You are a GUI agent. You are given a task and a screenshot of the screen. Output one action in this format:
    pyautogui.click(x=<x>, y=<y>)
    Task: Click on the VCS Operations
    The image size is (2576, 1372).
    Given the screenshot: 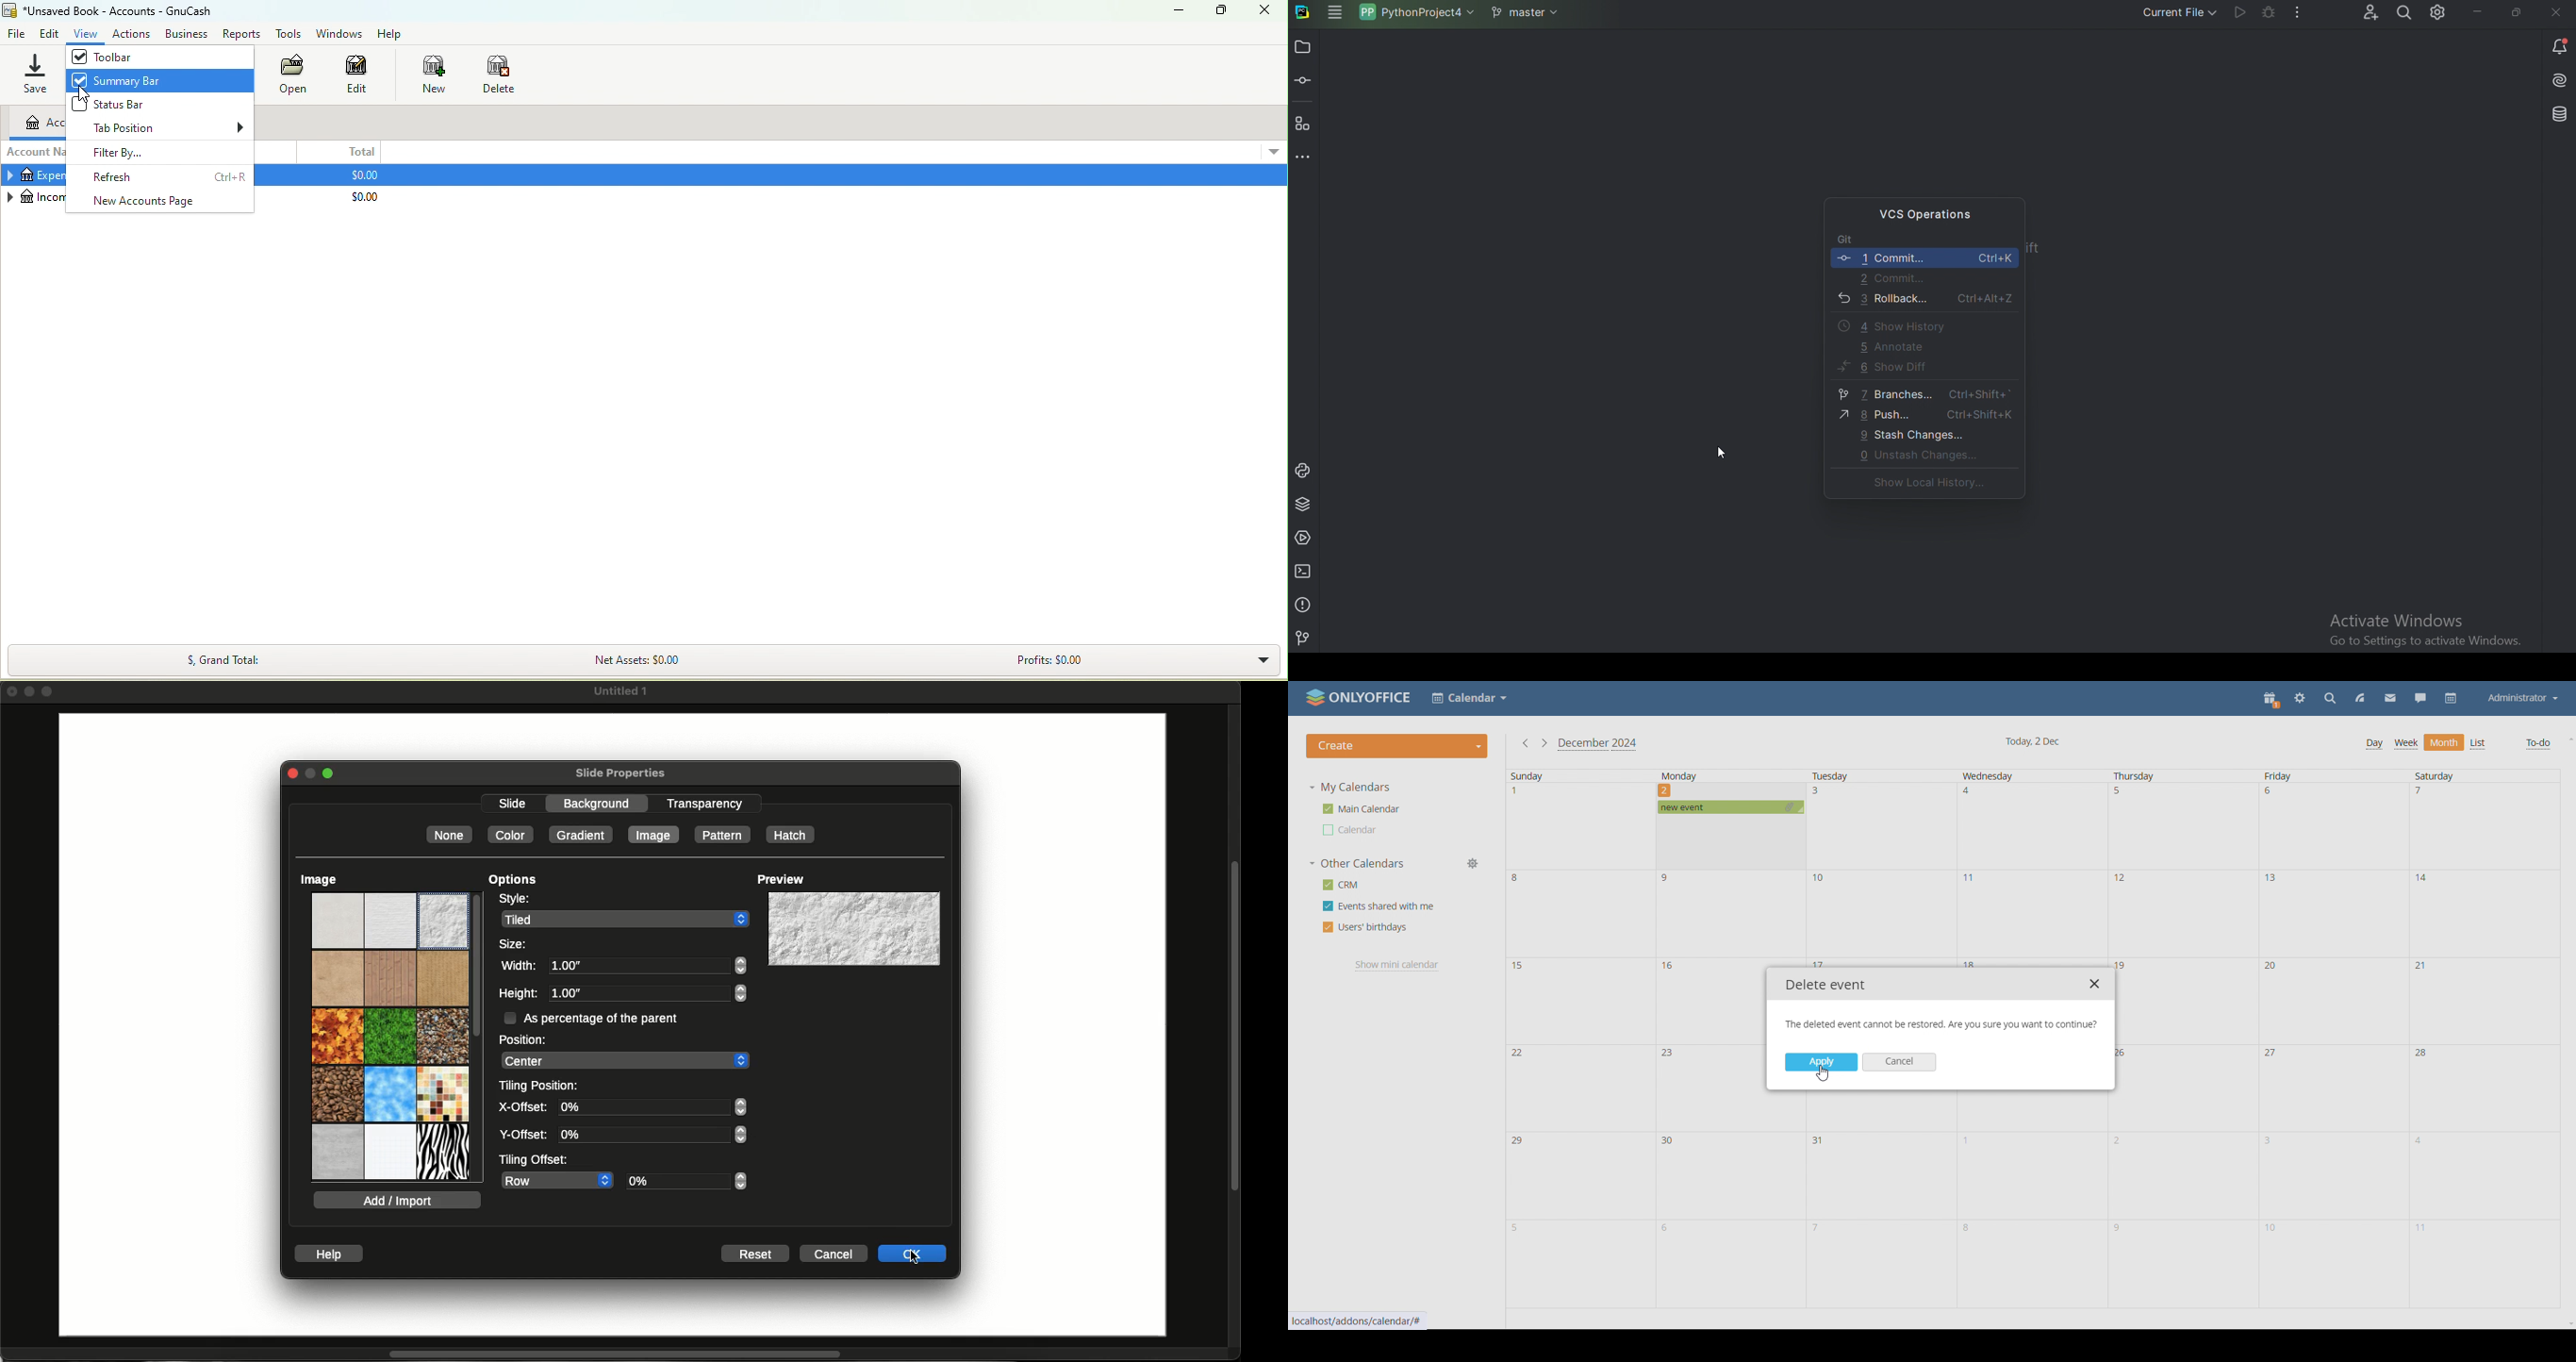 What is the action you would take?
    pyautogui.click(x=1929, y=212)
    